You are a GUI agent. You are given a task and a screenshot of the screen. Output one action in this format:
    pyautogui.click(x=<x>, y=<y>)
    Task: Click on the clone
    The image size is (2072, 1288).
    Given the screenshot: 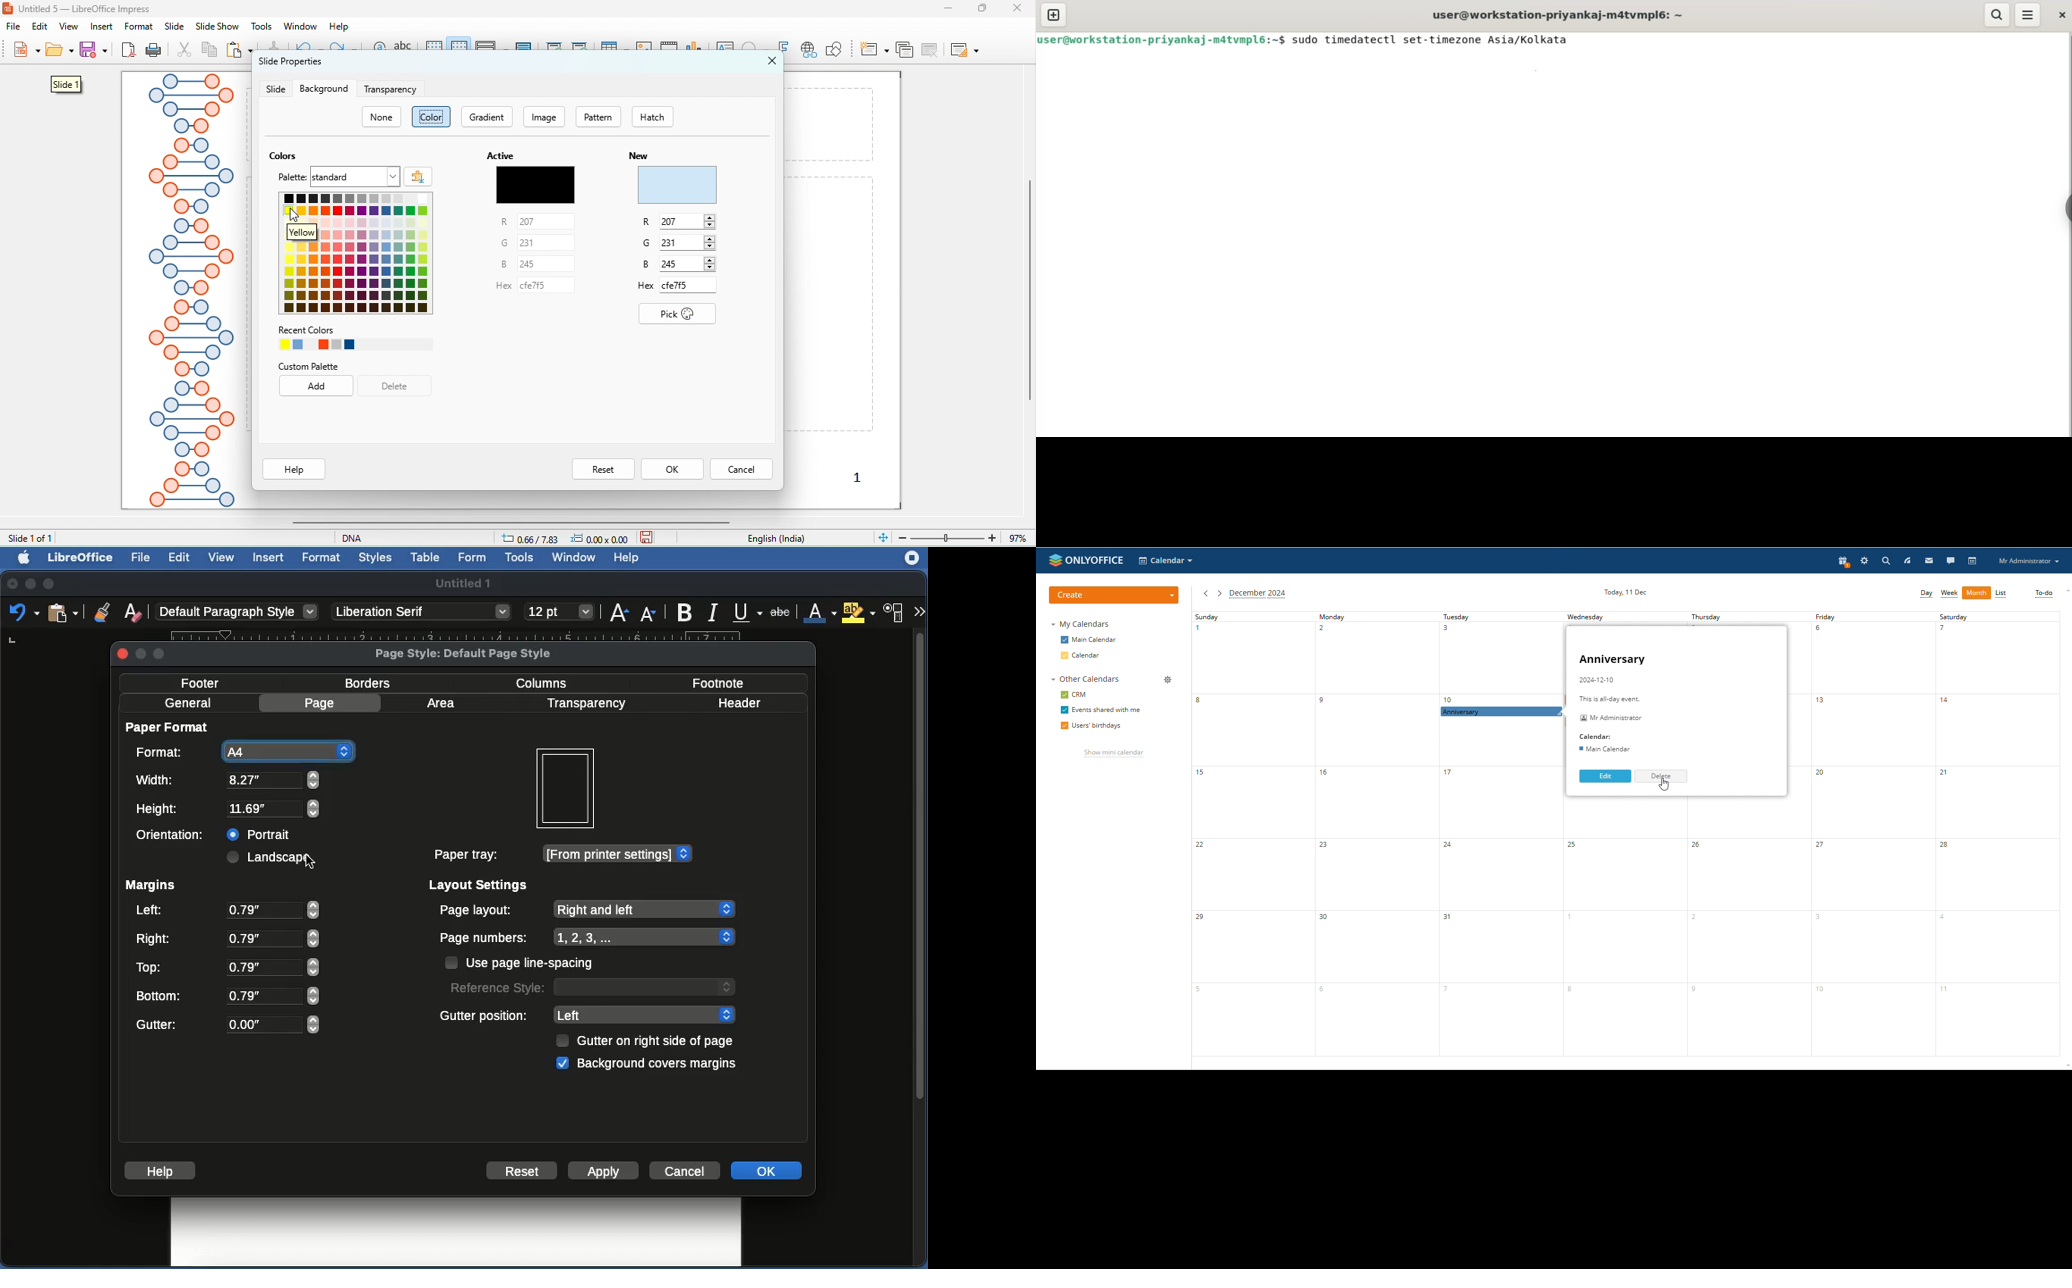 What is the action you would take?
    pyautogui.click(x=272, y=46)
    